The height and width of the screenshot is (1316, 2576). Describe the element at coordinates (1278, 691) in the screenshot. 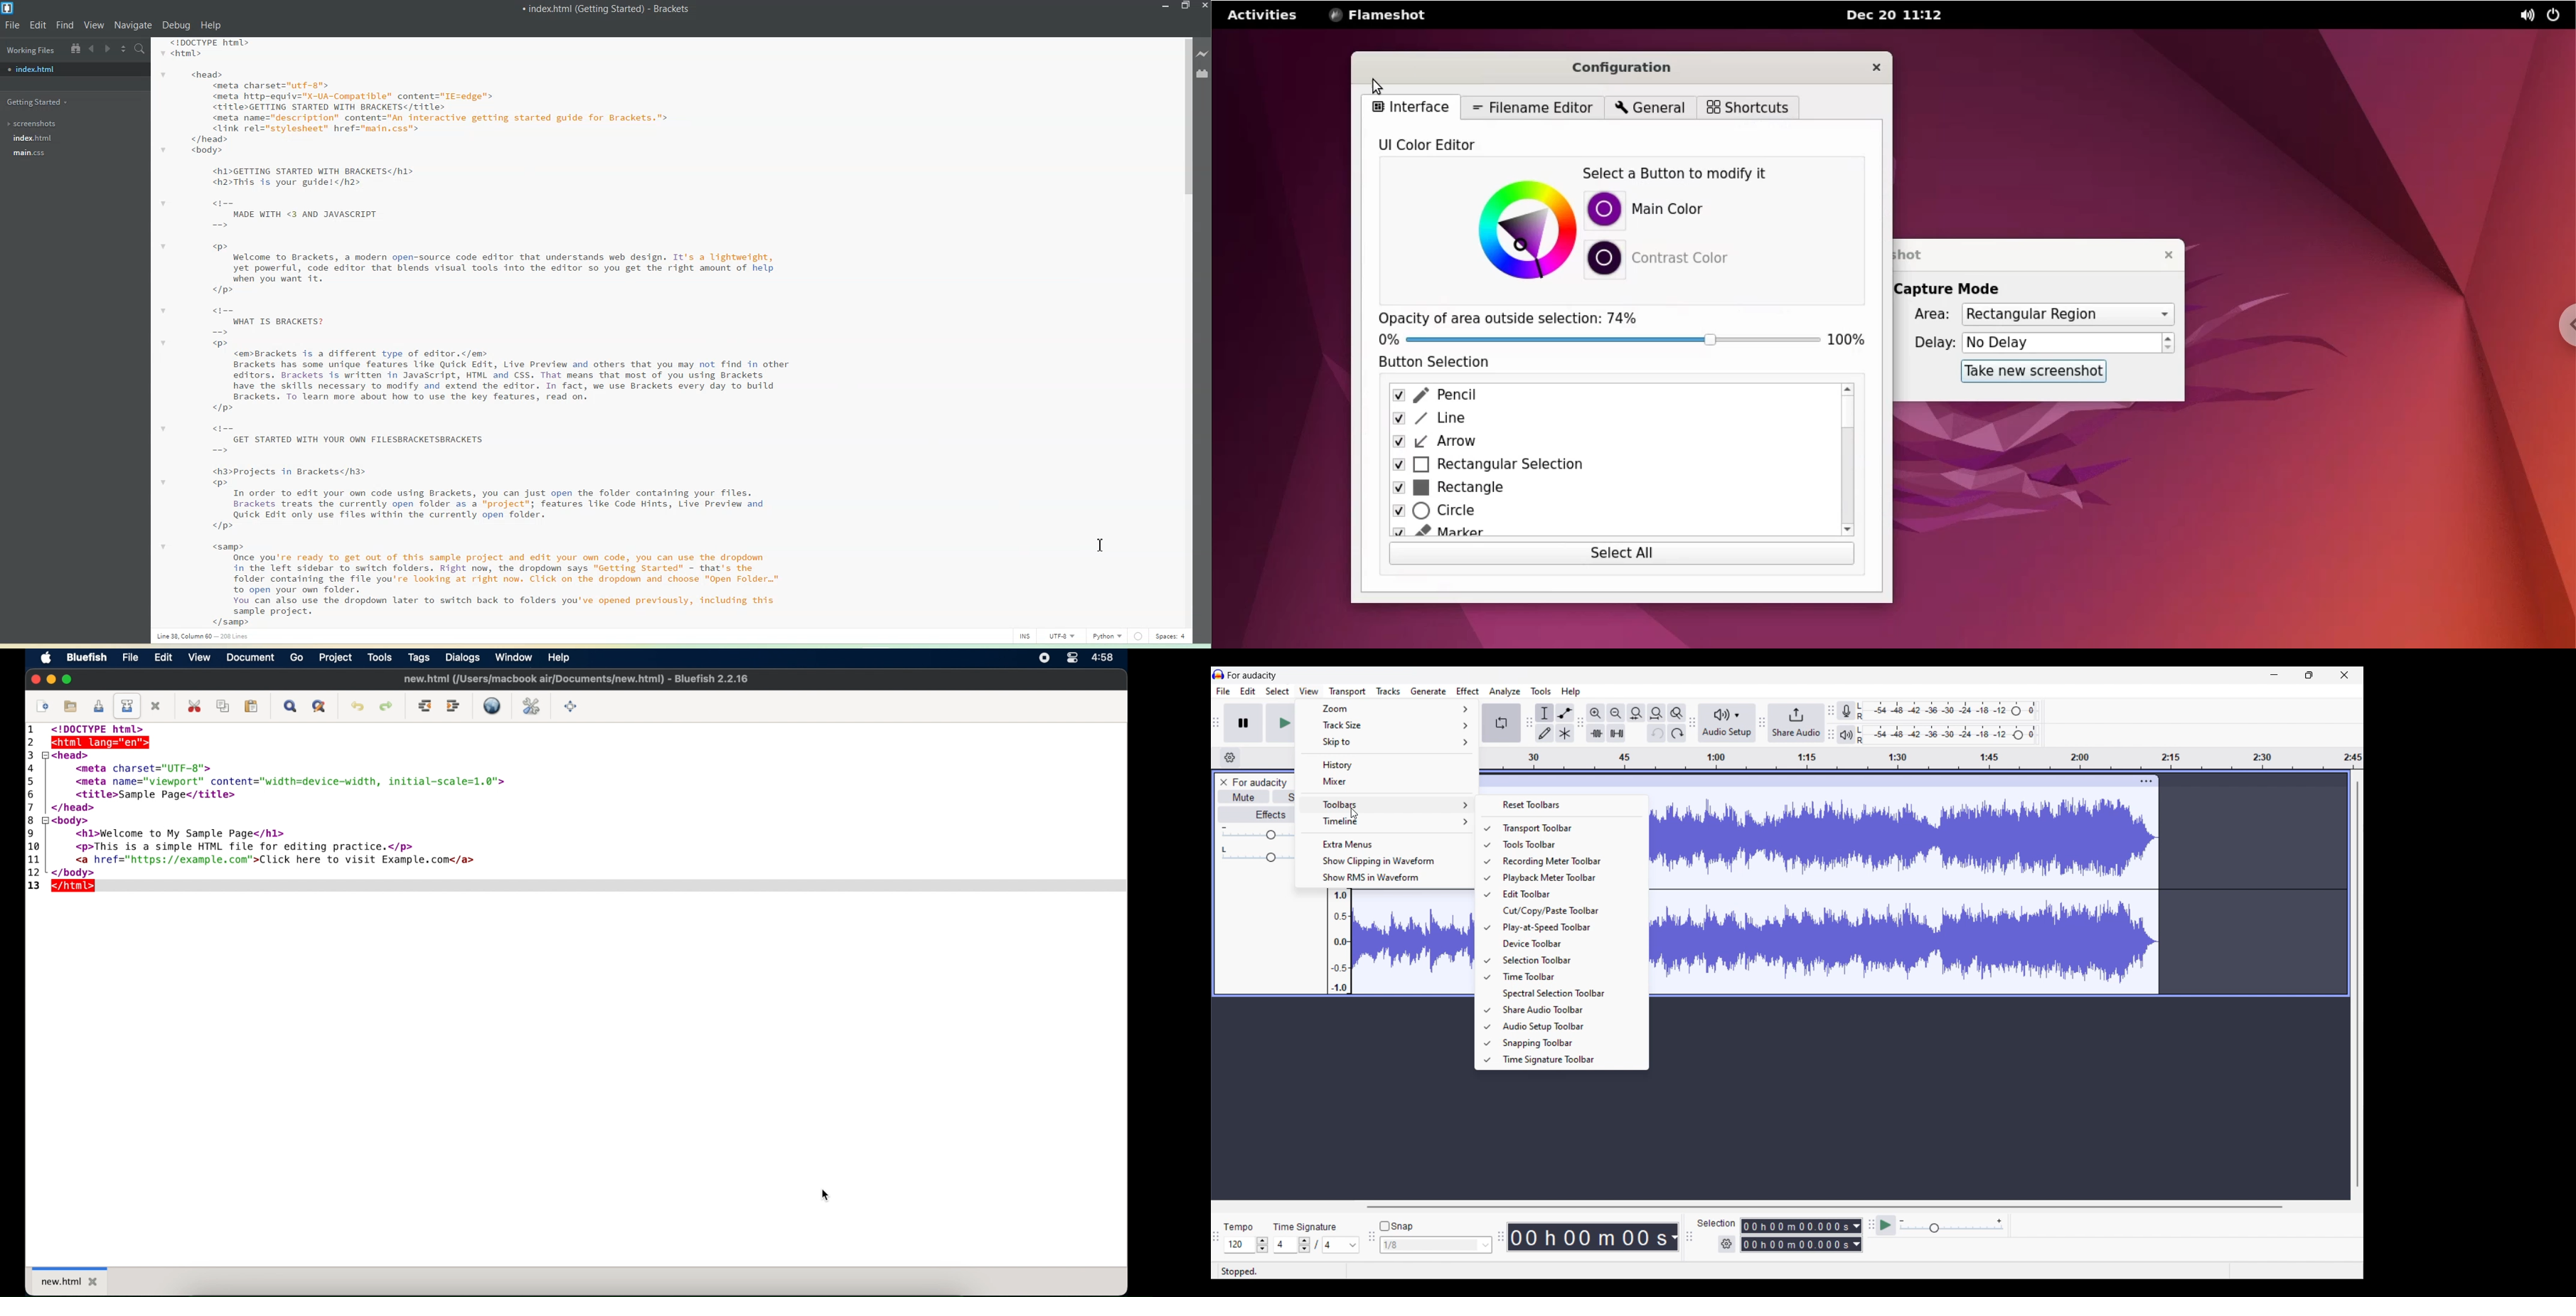

I see `Select` at that location.